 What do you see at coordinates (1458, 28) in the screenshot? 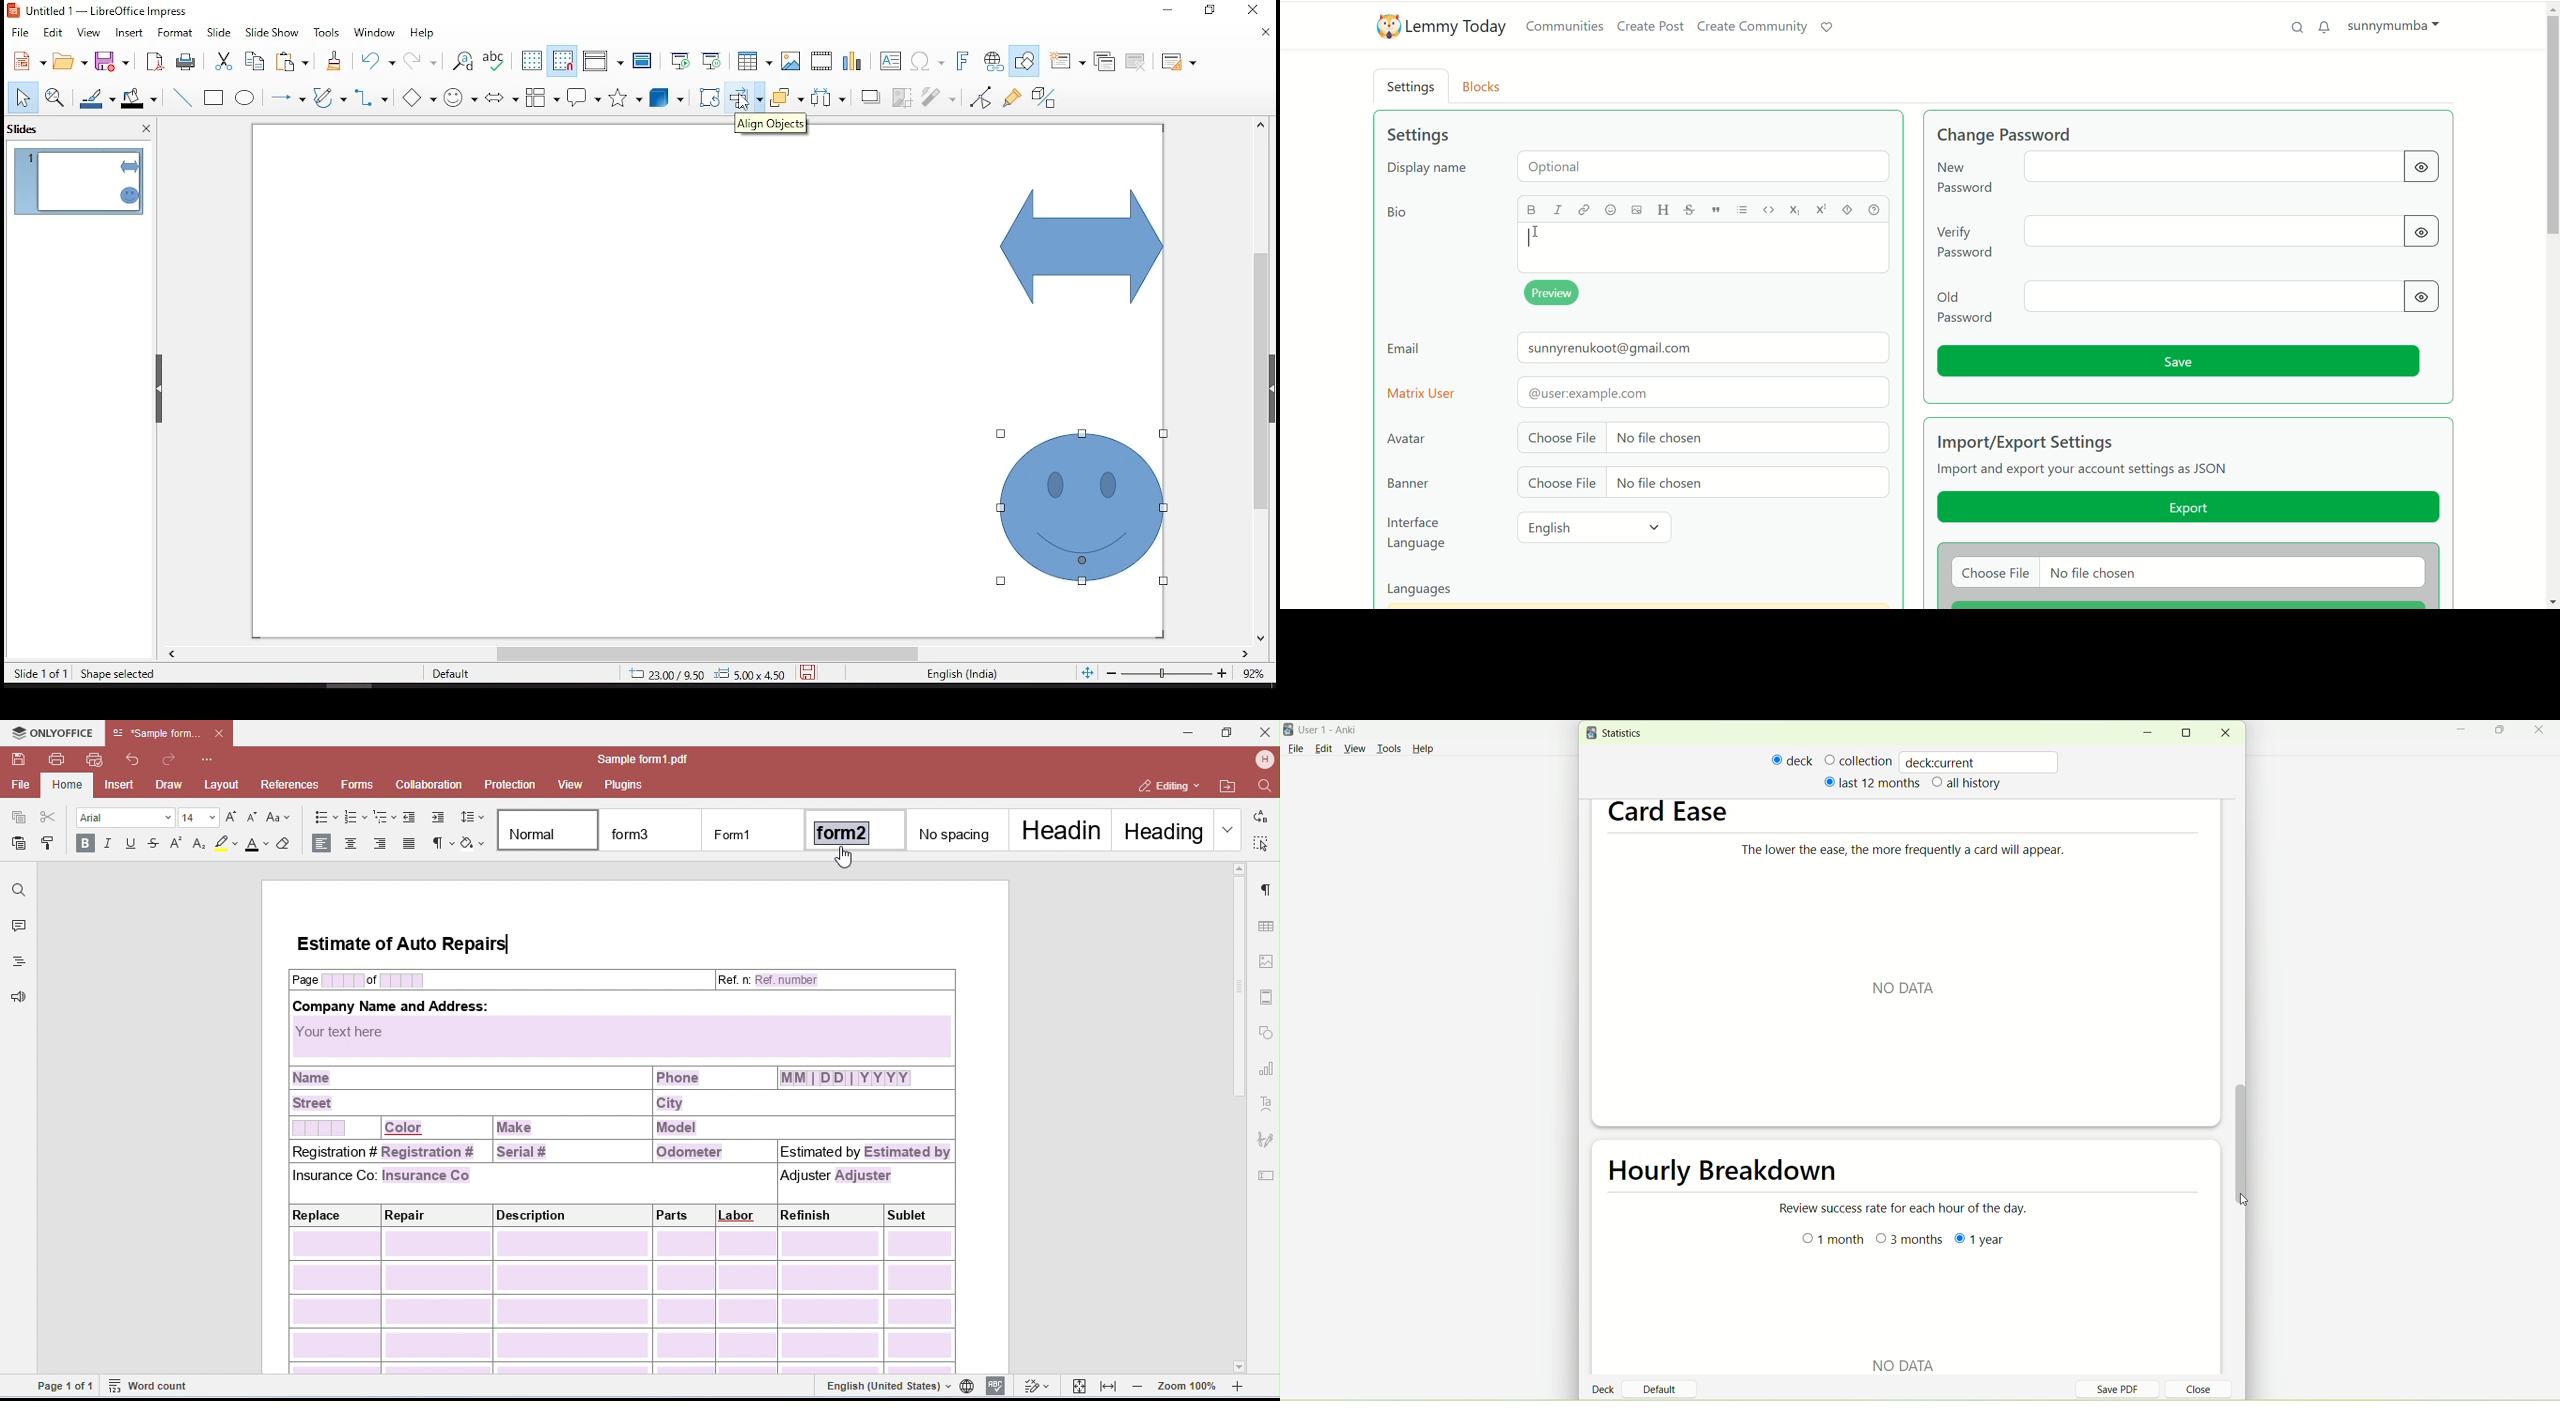
I see `lemmy today` at bounding box center [1458, 28].